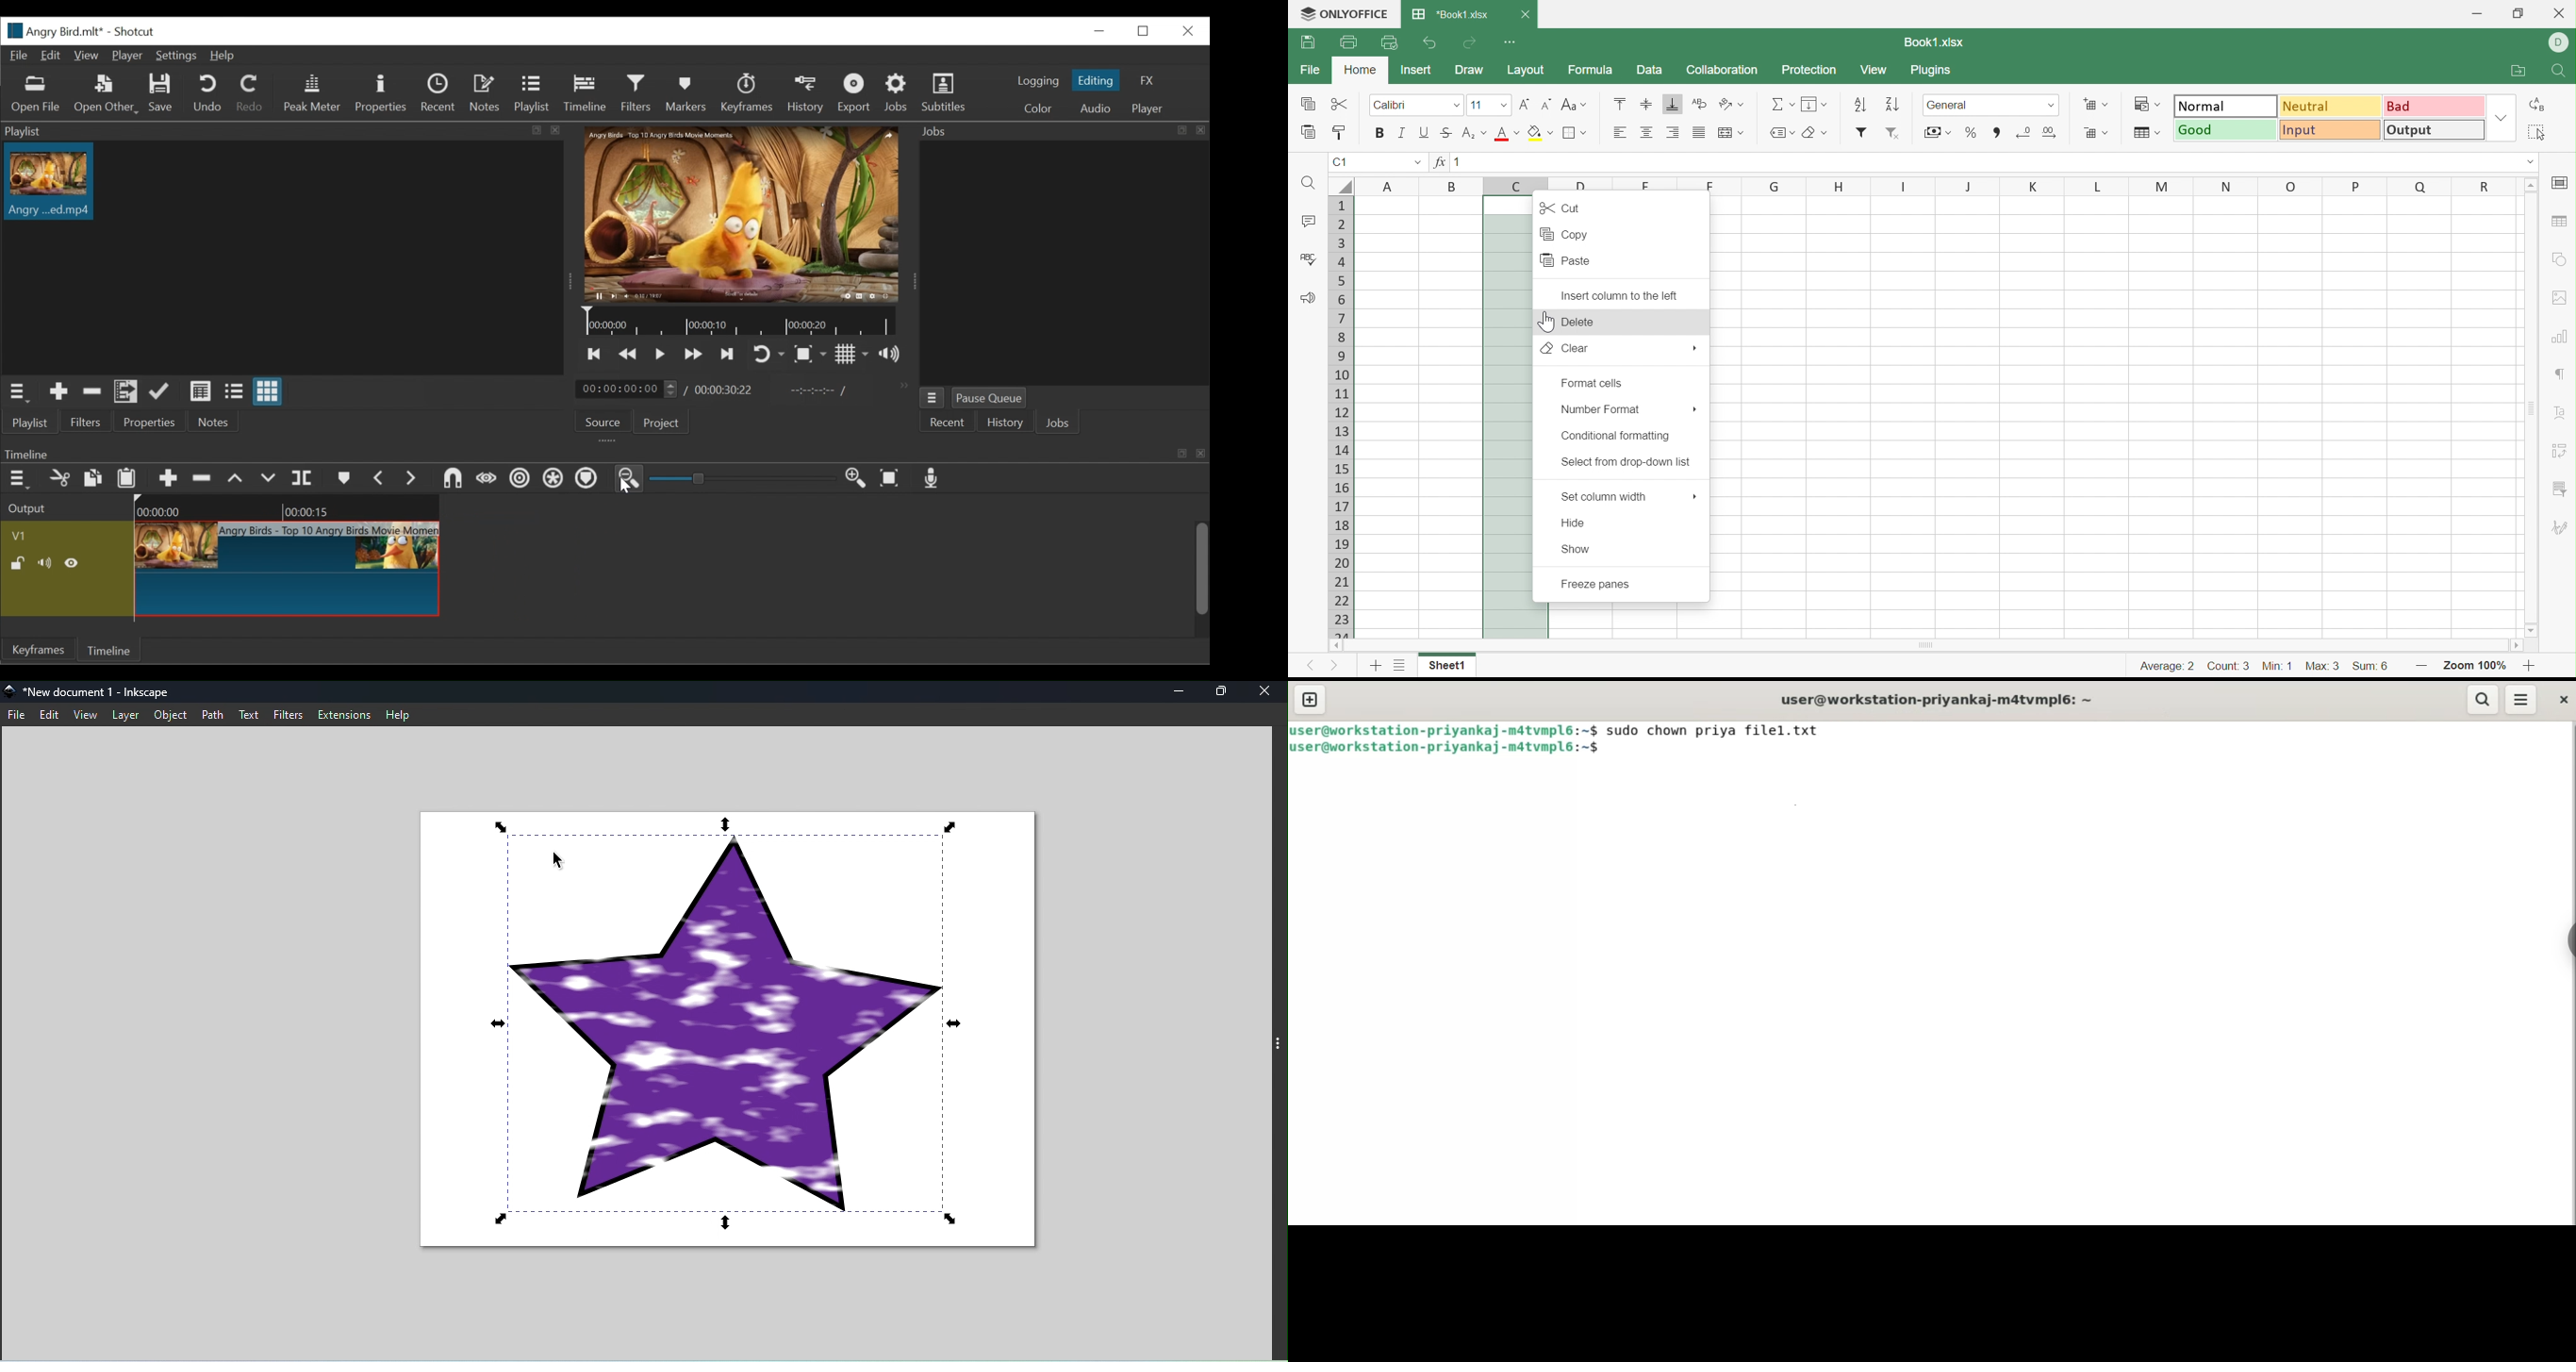 The width and height of the screenshot is (2576, 1372). What do you see at coordinates (175, 56) in the screenshot?
I see `Settings` at bounding box center [175, 56].